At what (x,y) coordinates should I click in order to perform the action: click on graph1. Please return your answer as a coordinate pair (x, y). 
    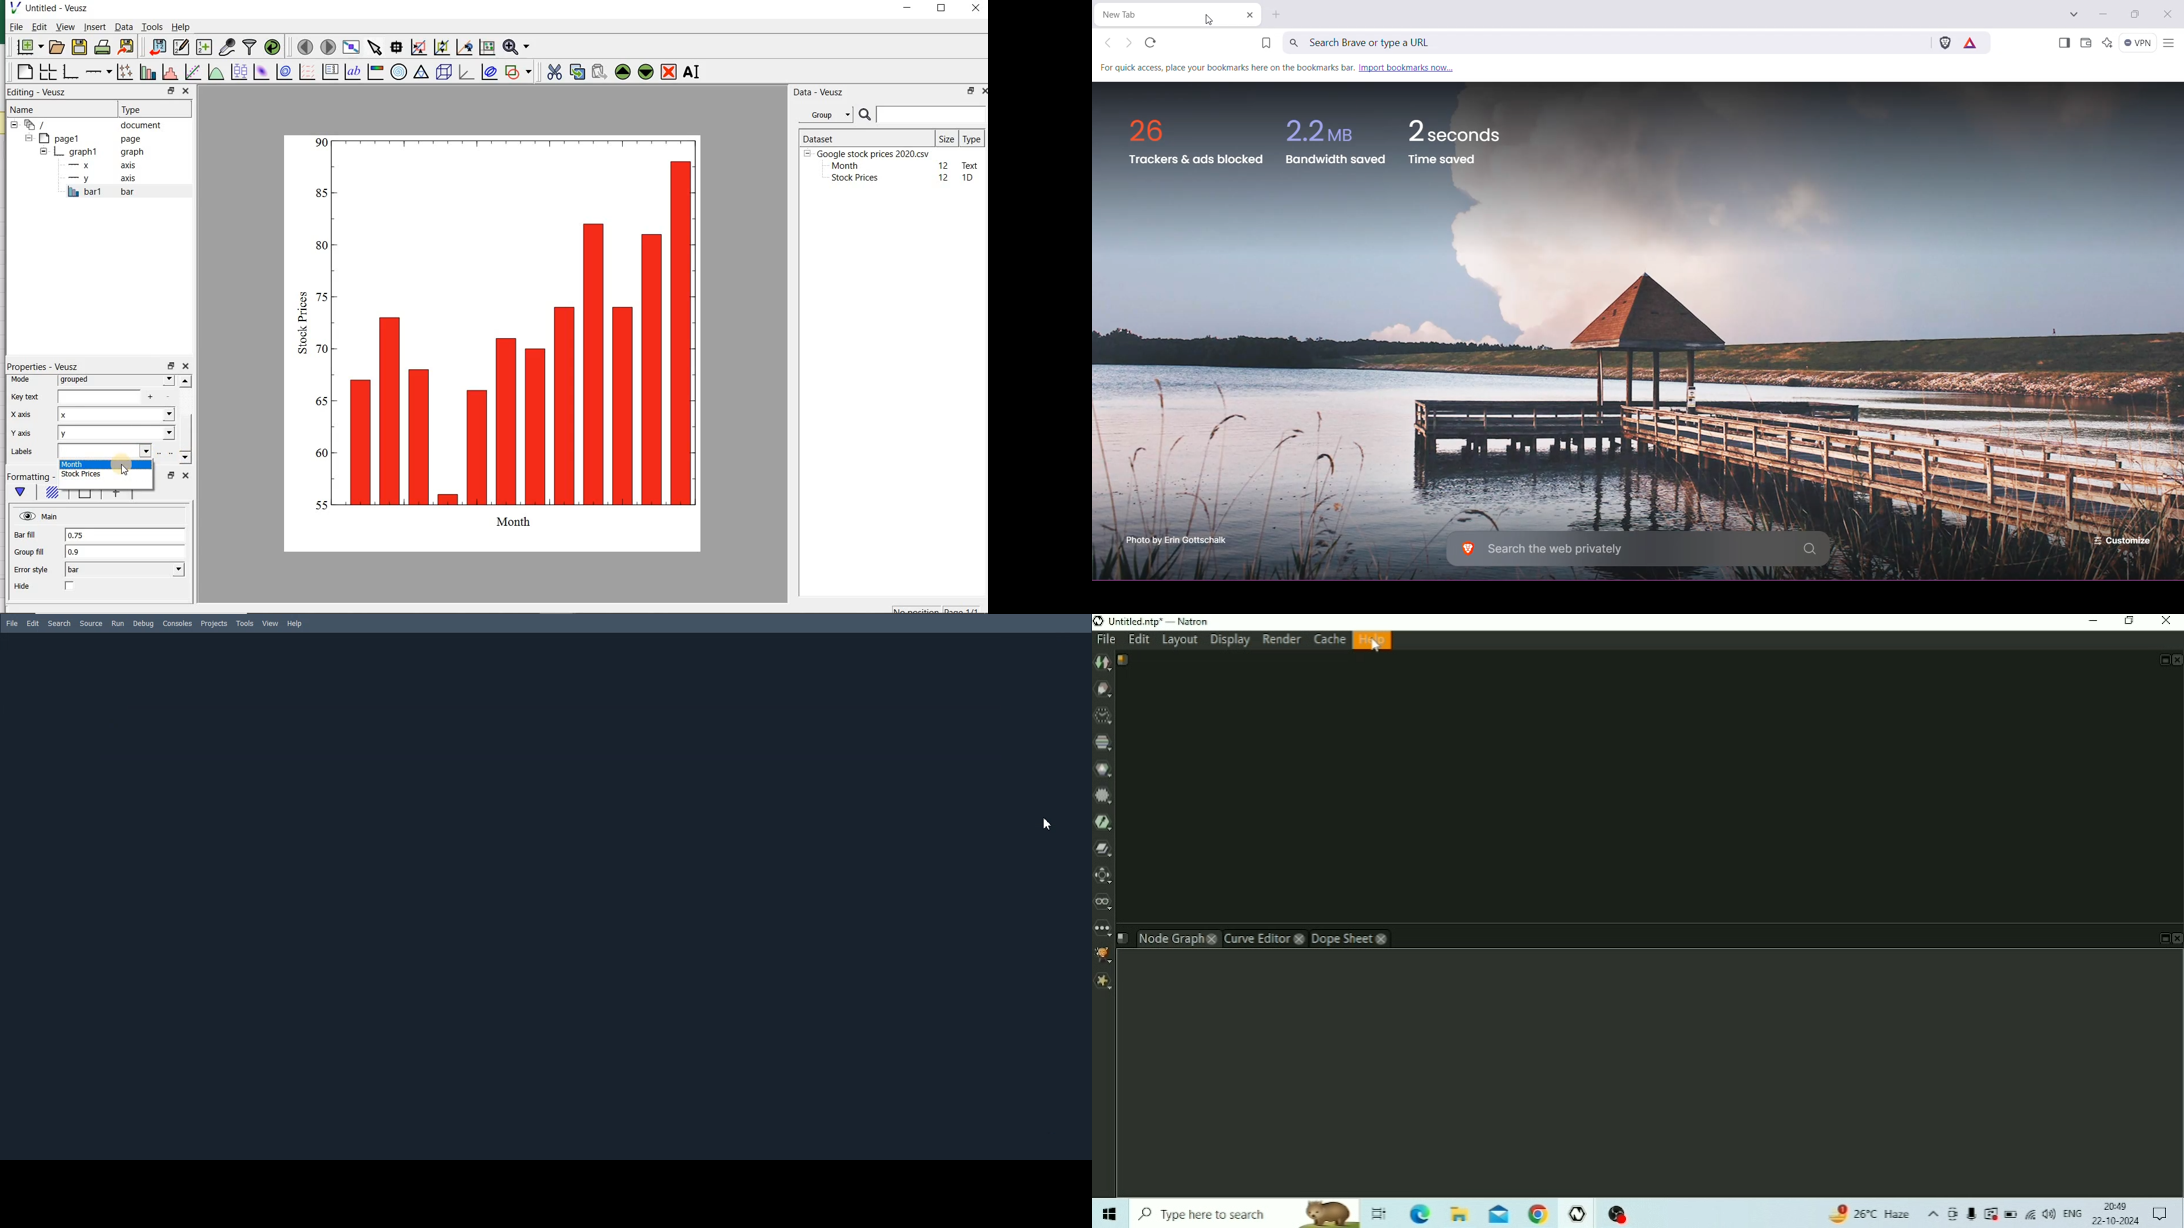
    Looking at the image, I should click on (90, 153).